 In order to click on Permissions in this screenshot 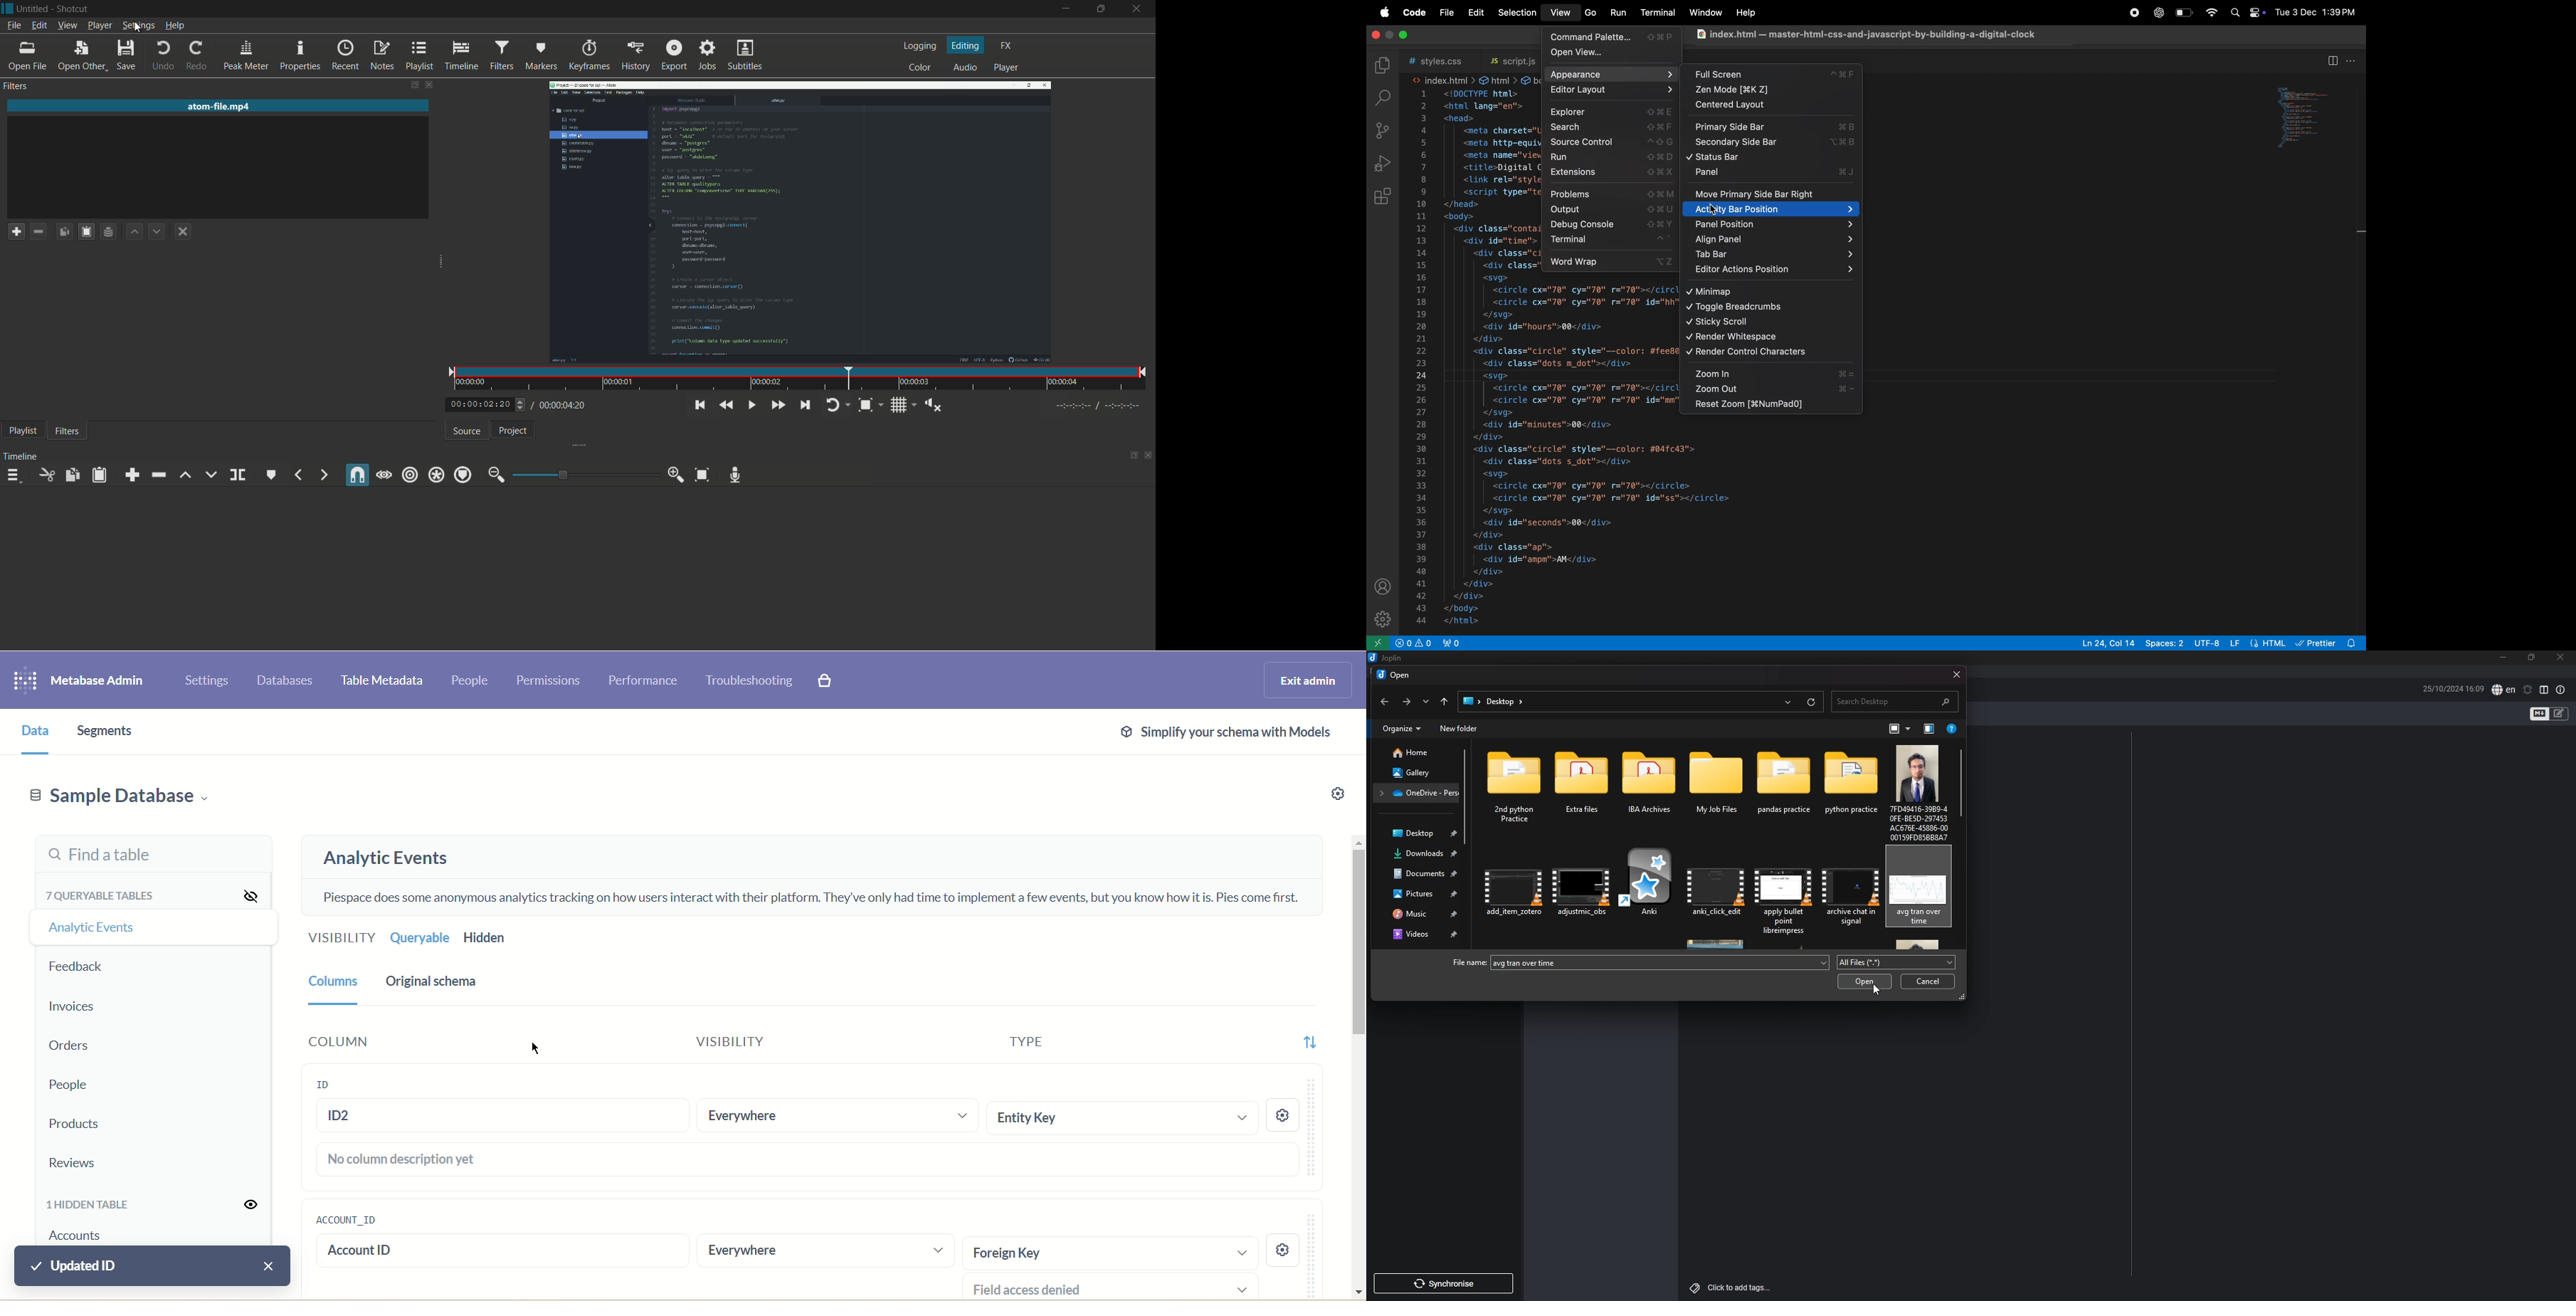, I will do `click(553, 683)`.